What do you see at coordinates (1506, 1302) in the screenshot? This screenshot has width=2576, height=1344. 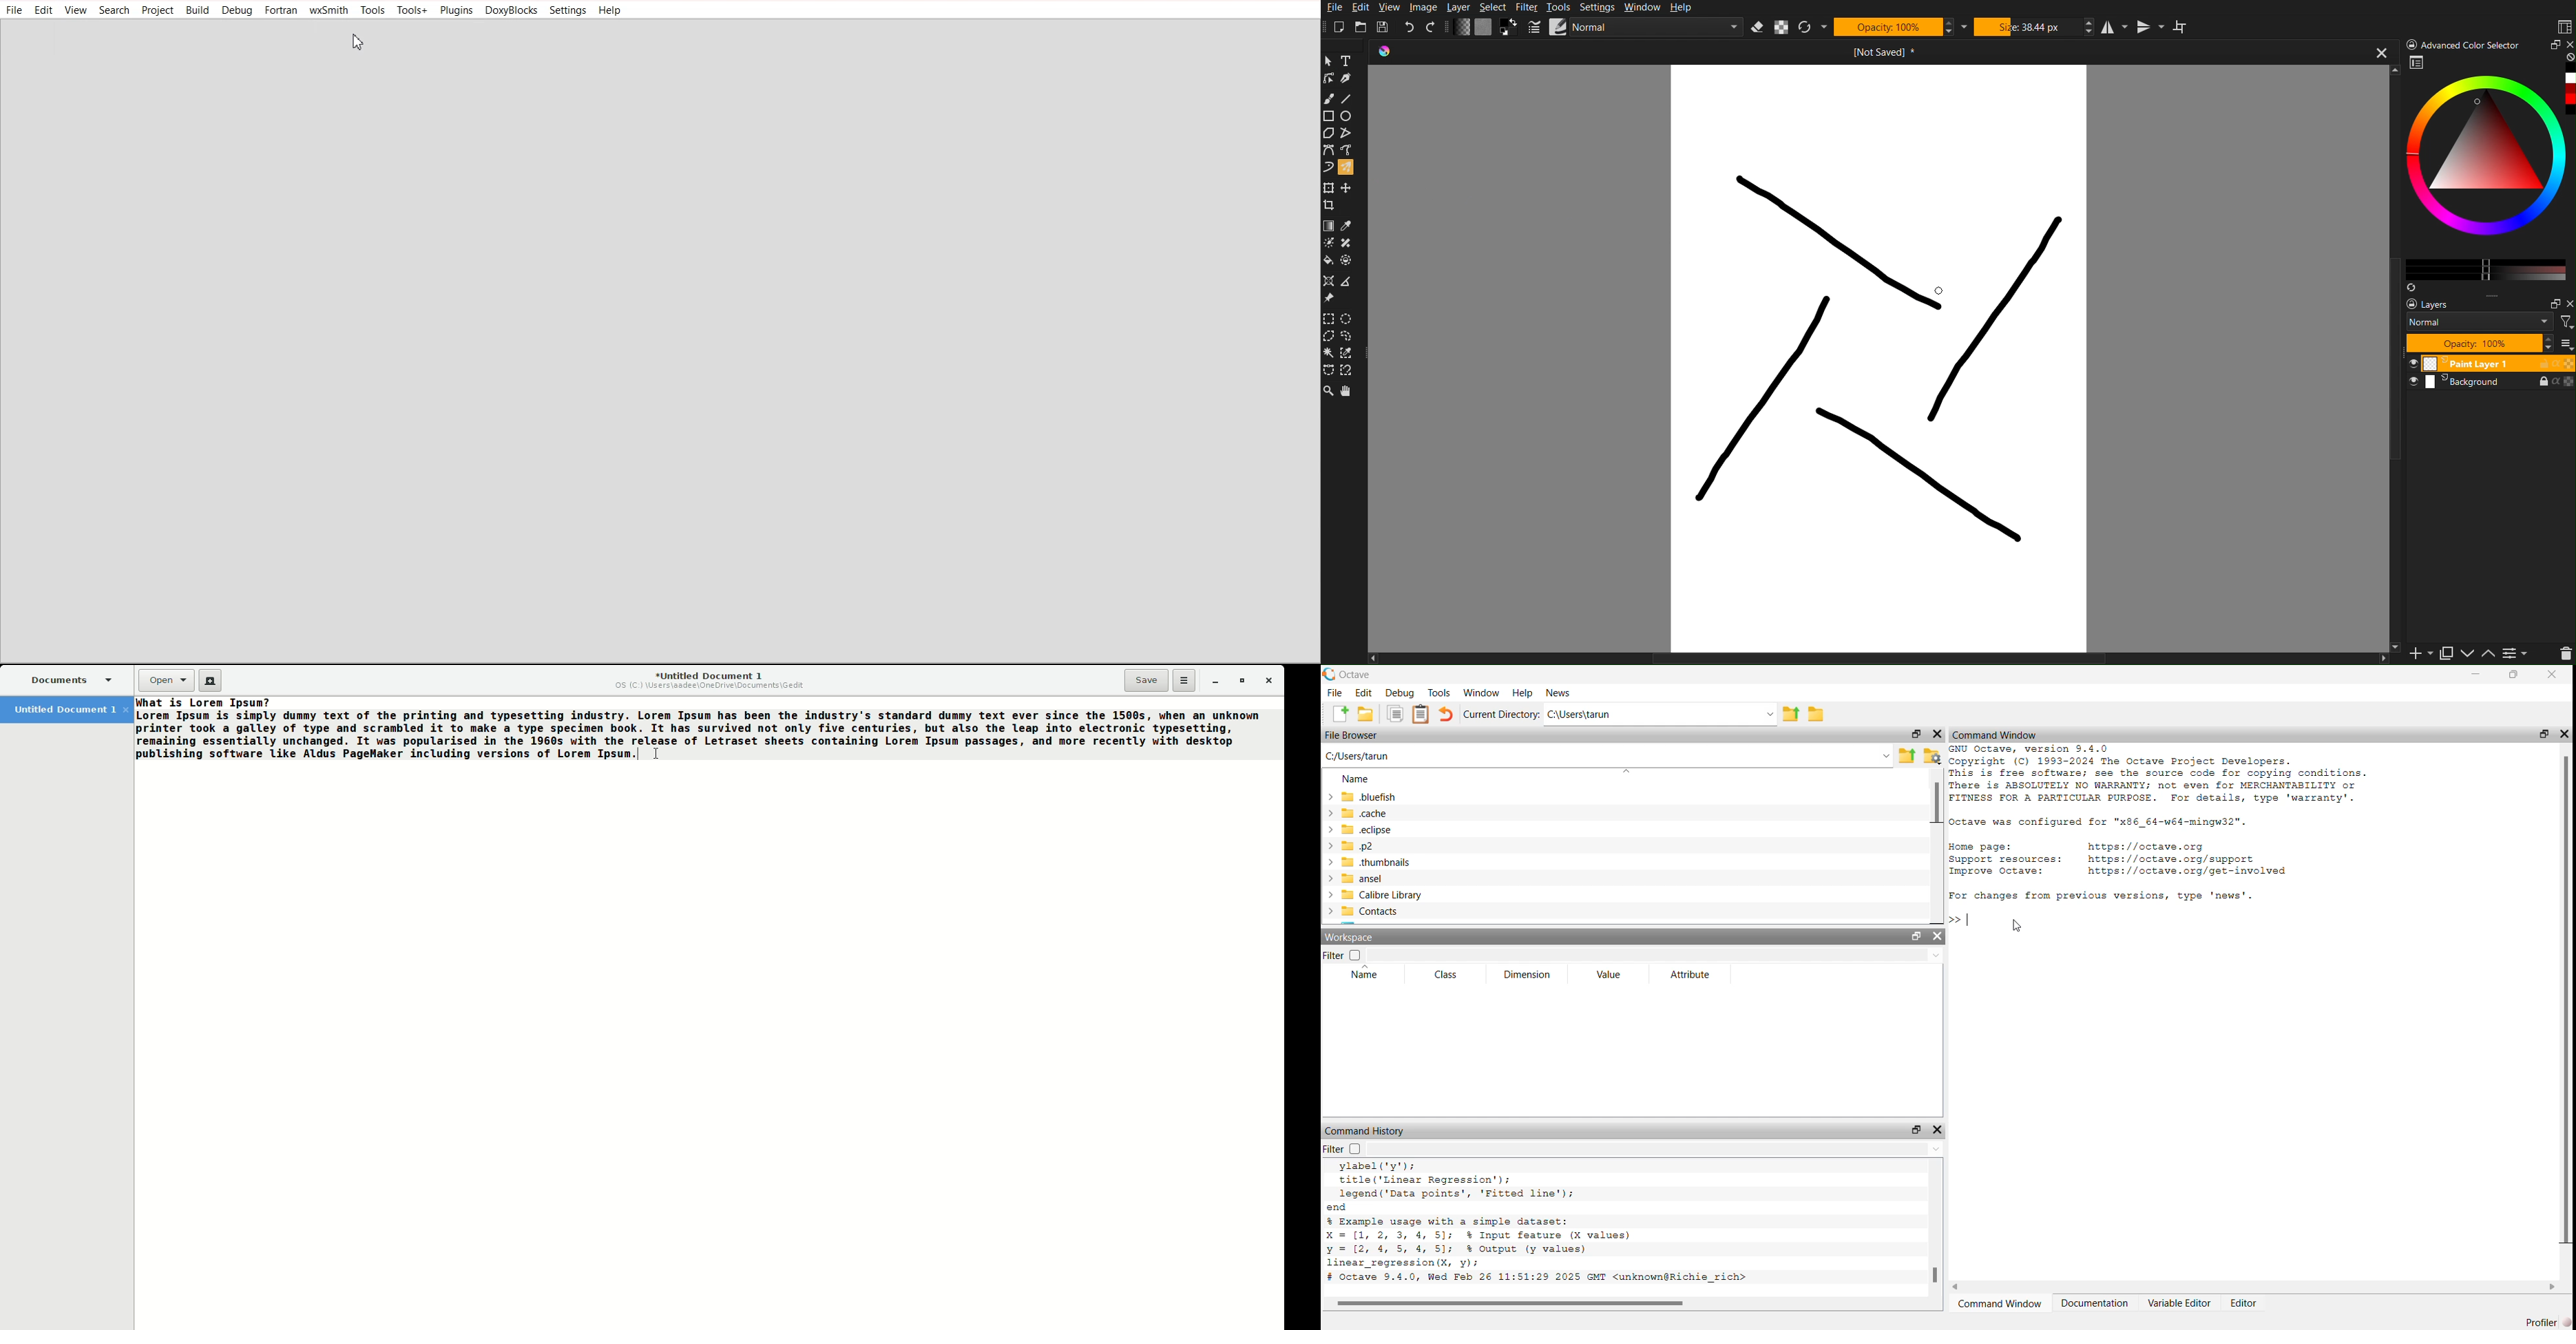 I see `scrollbar` at bounding box center [1506, 1302].